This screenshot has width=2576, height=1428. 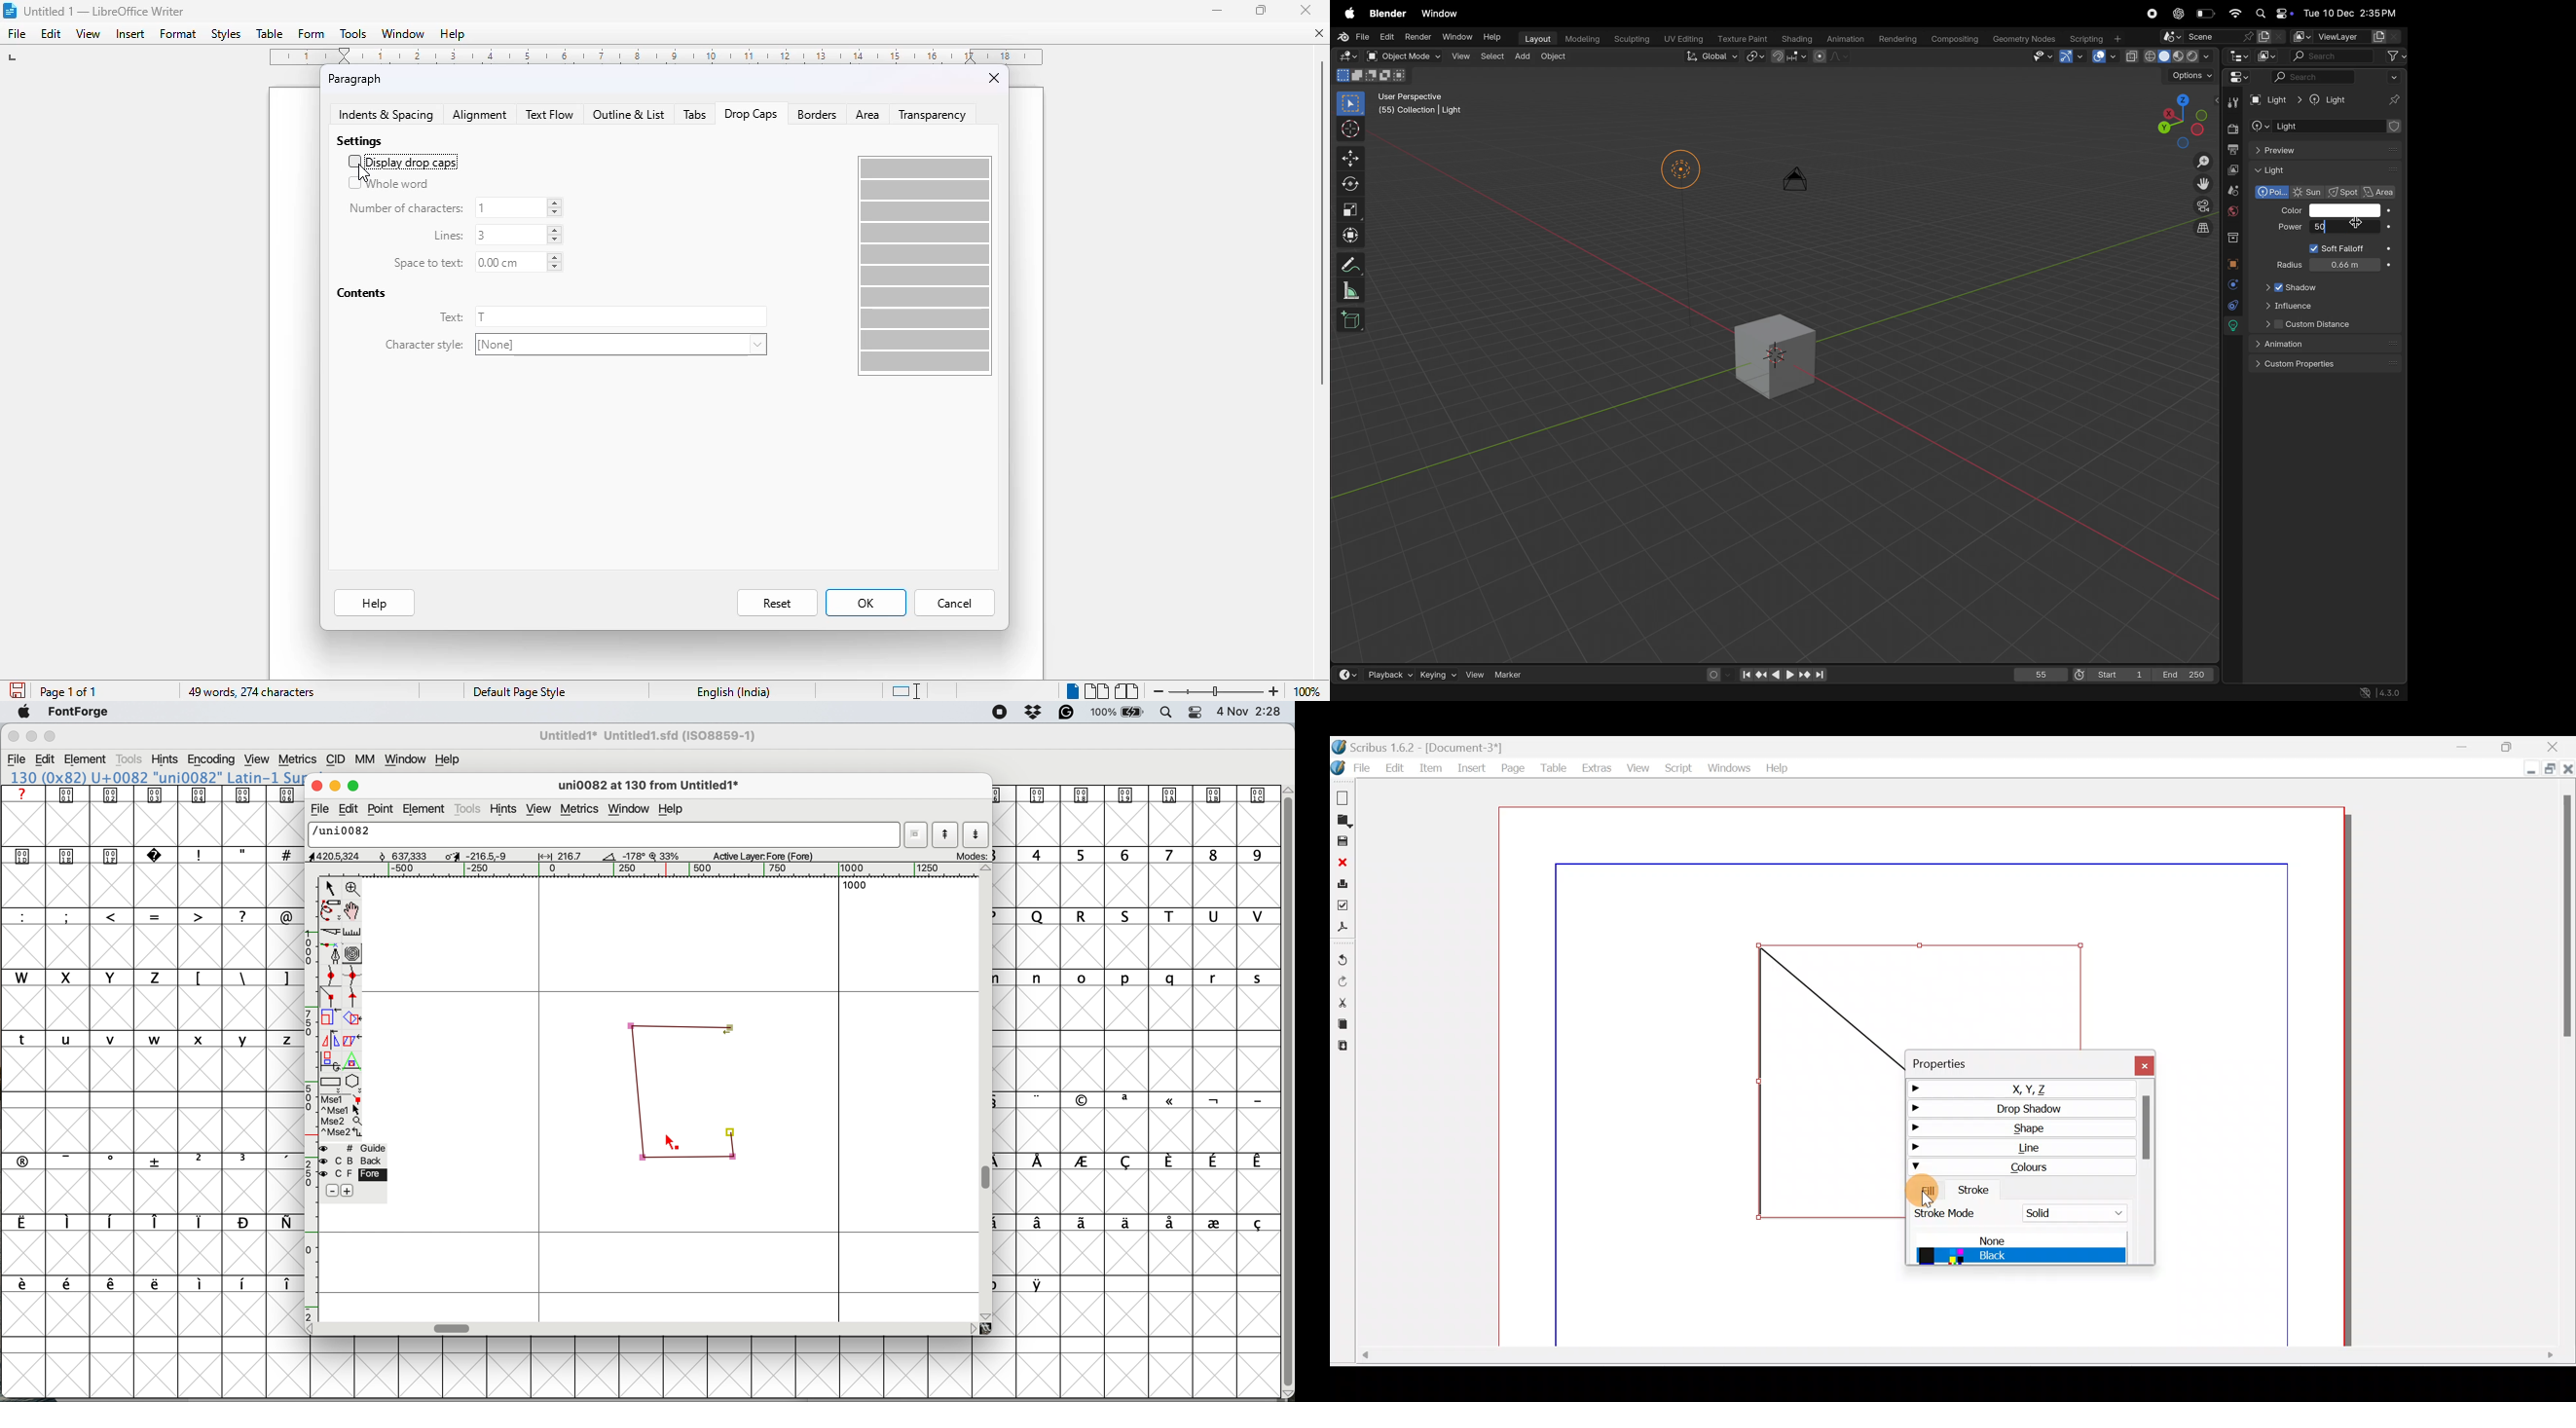 I want to click on form, so click(x=311, y=32).